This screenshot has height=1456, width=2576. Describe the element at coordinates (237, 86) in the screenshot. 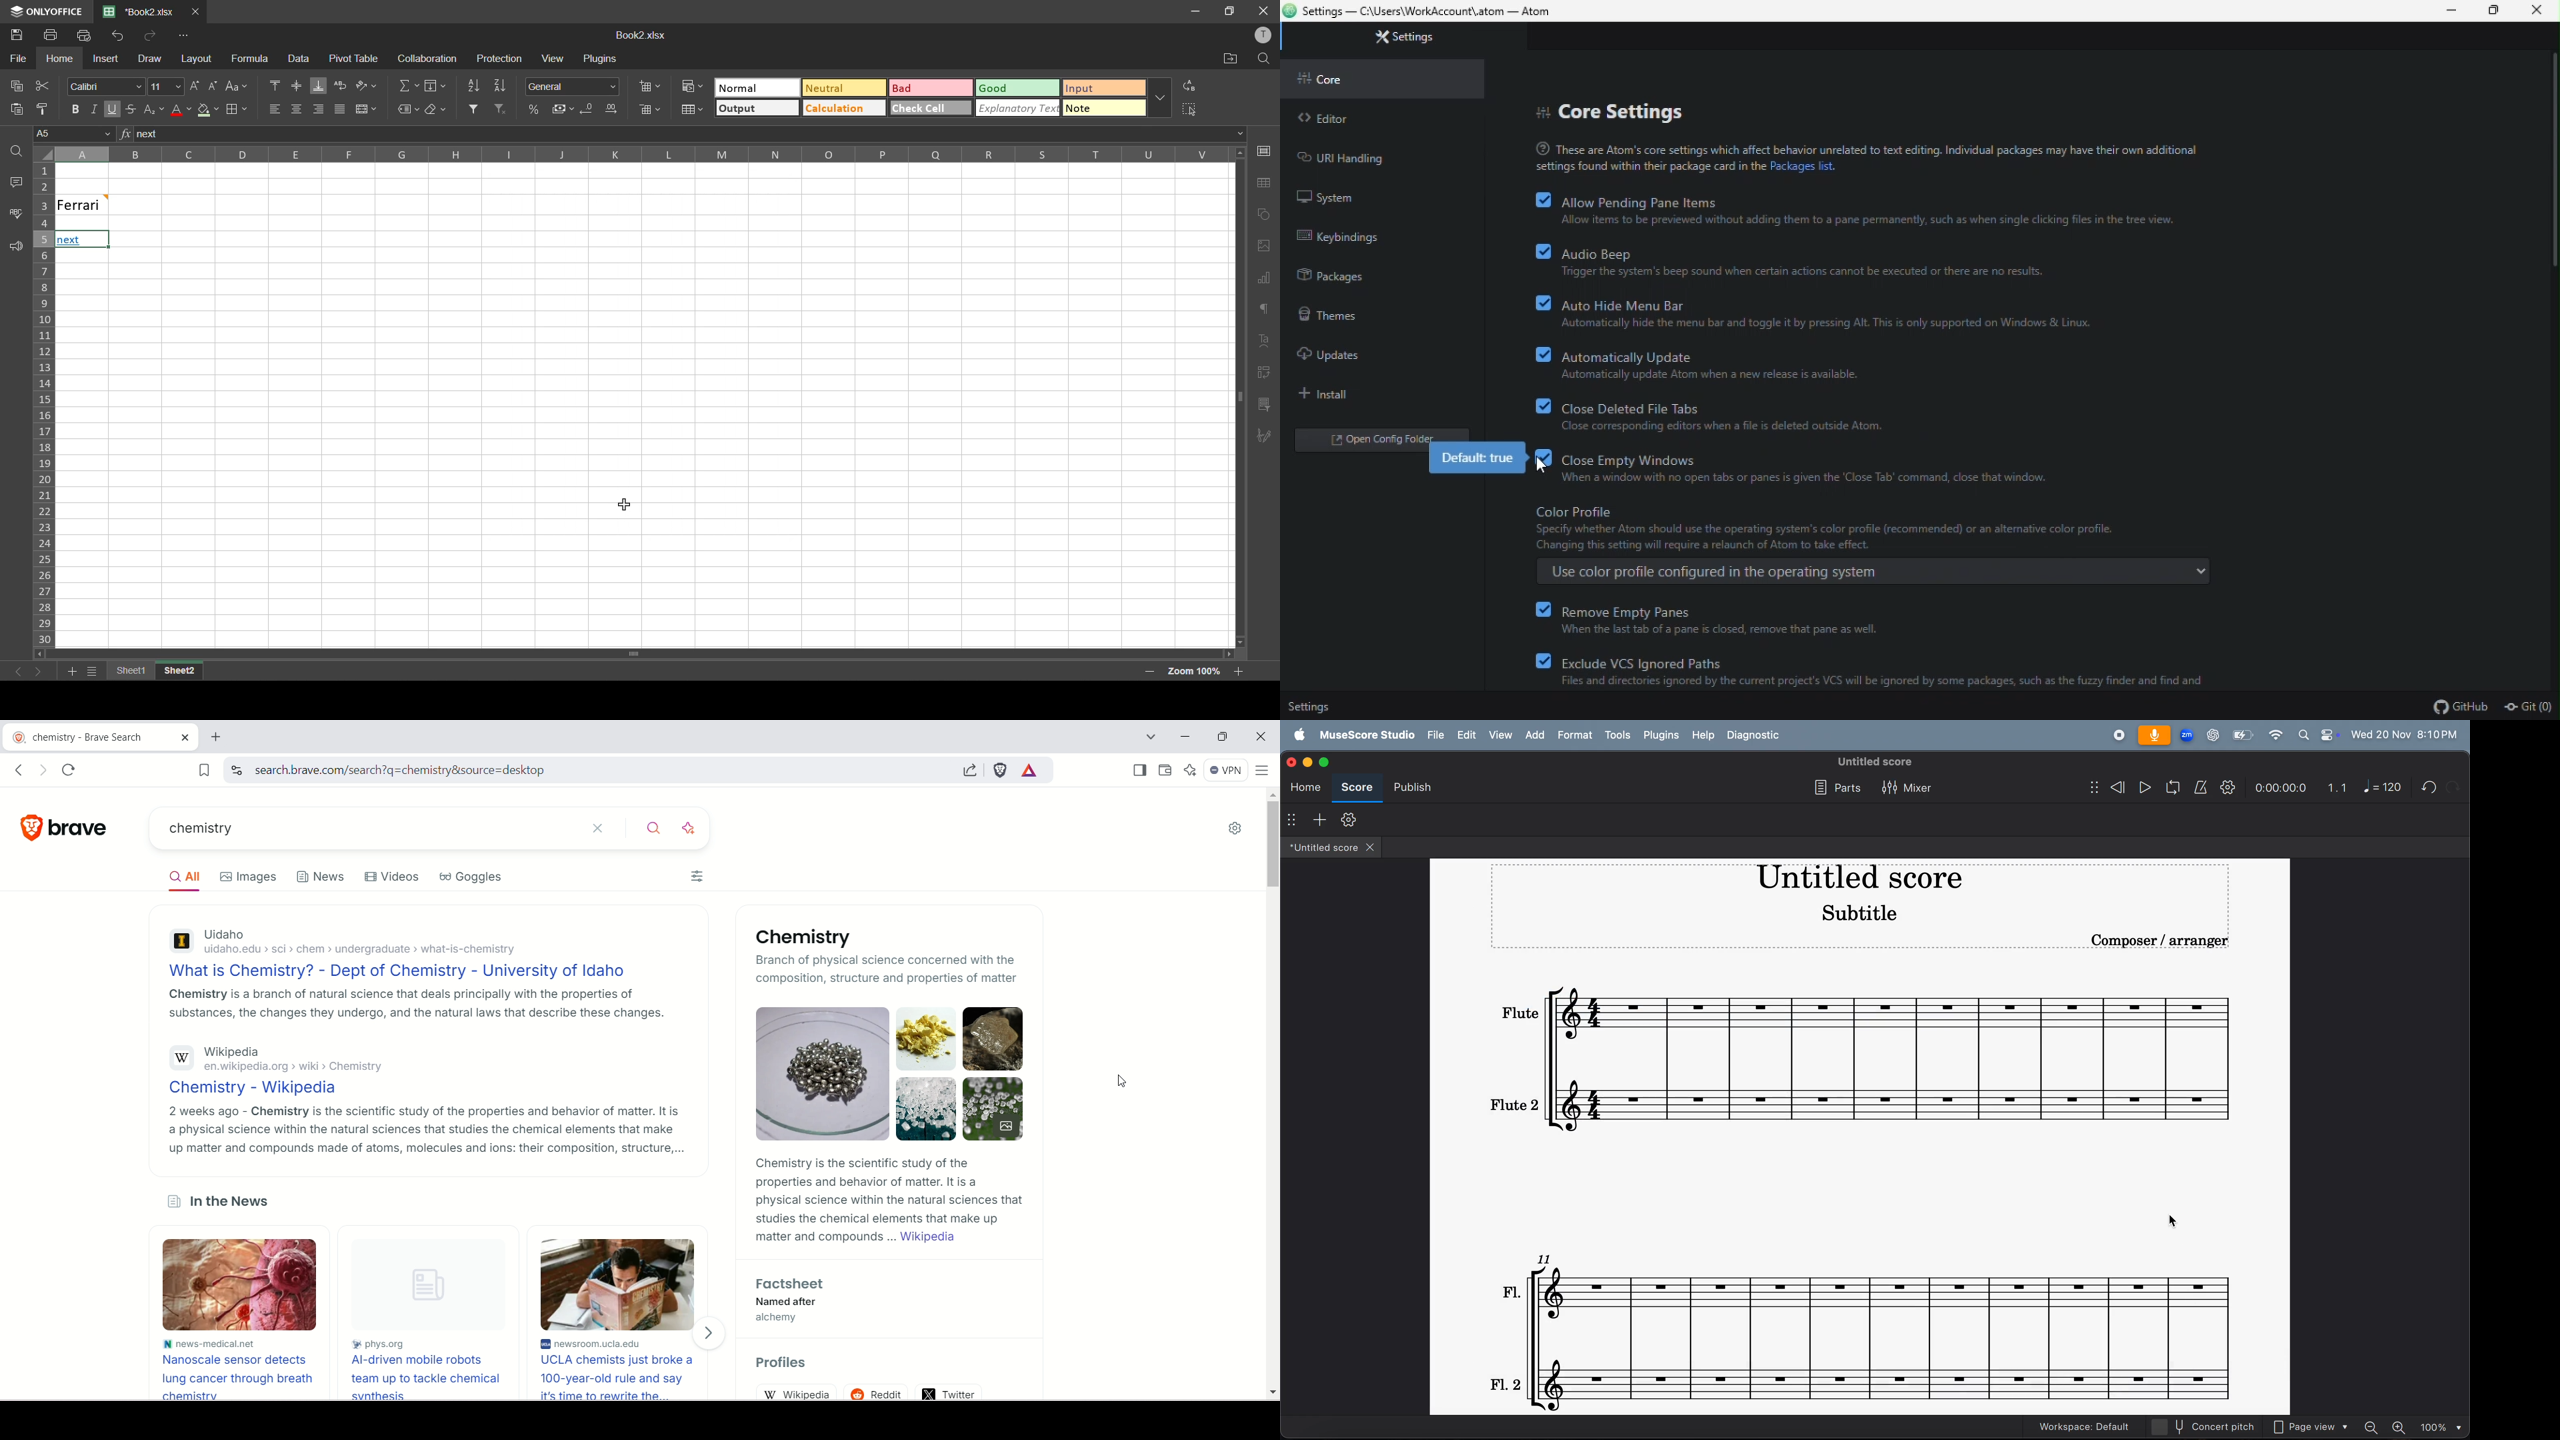

I see `change case` at that location.